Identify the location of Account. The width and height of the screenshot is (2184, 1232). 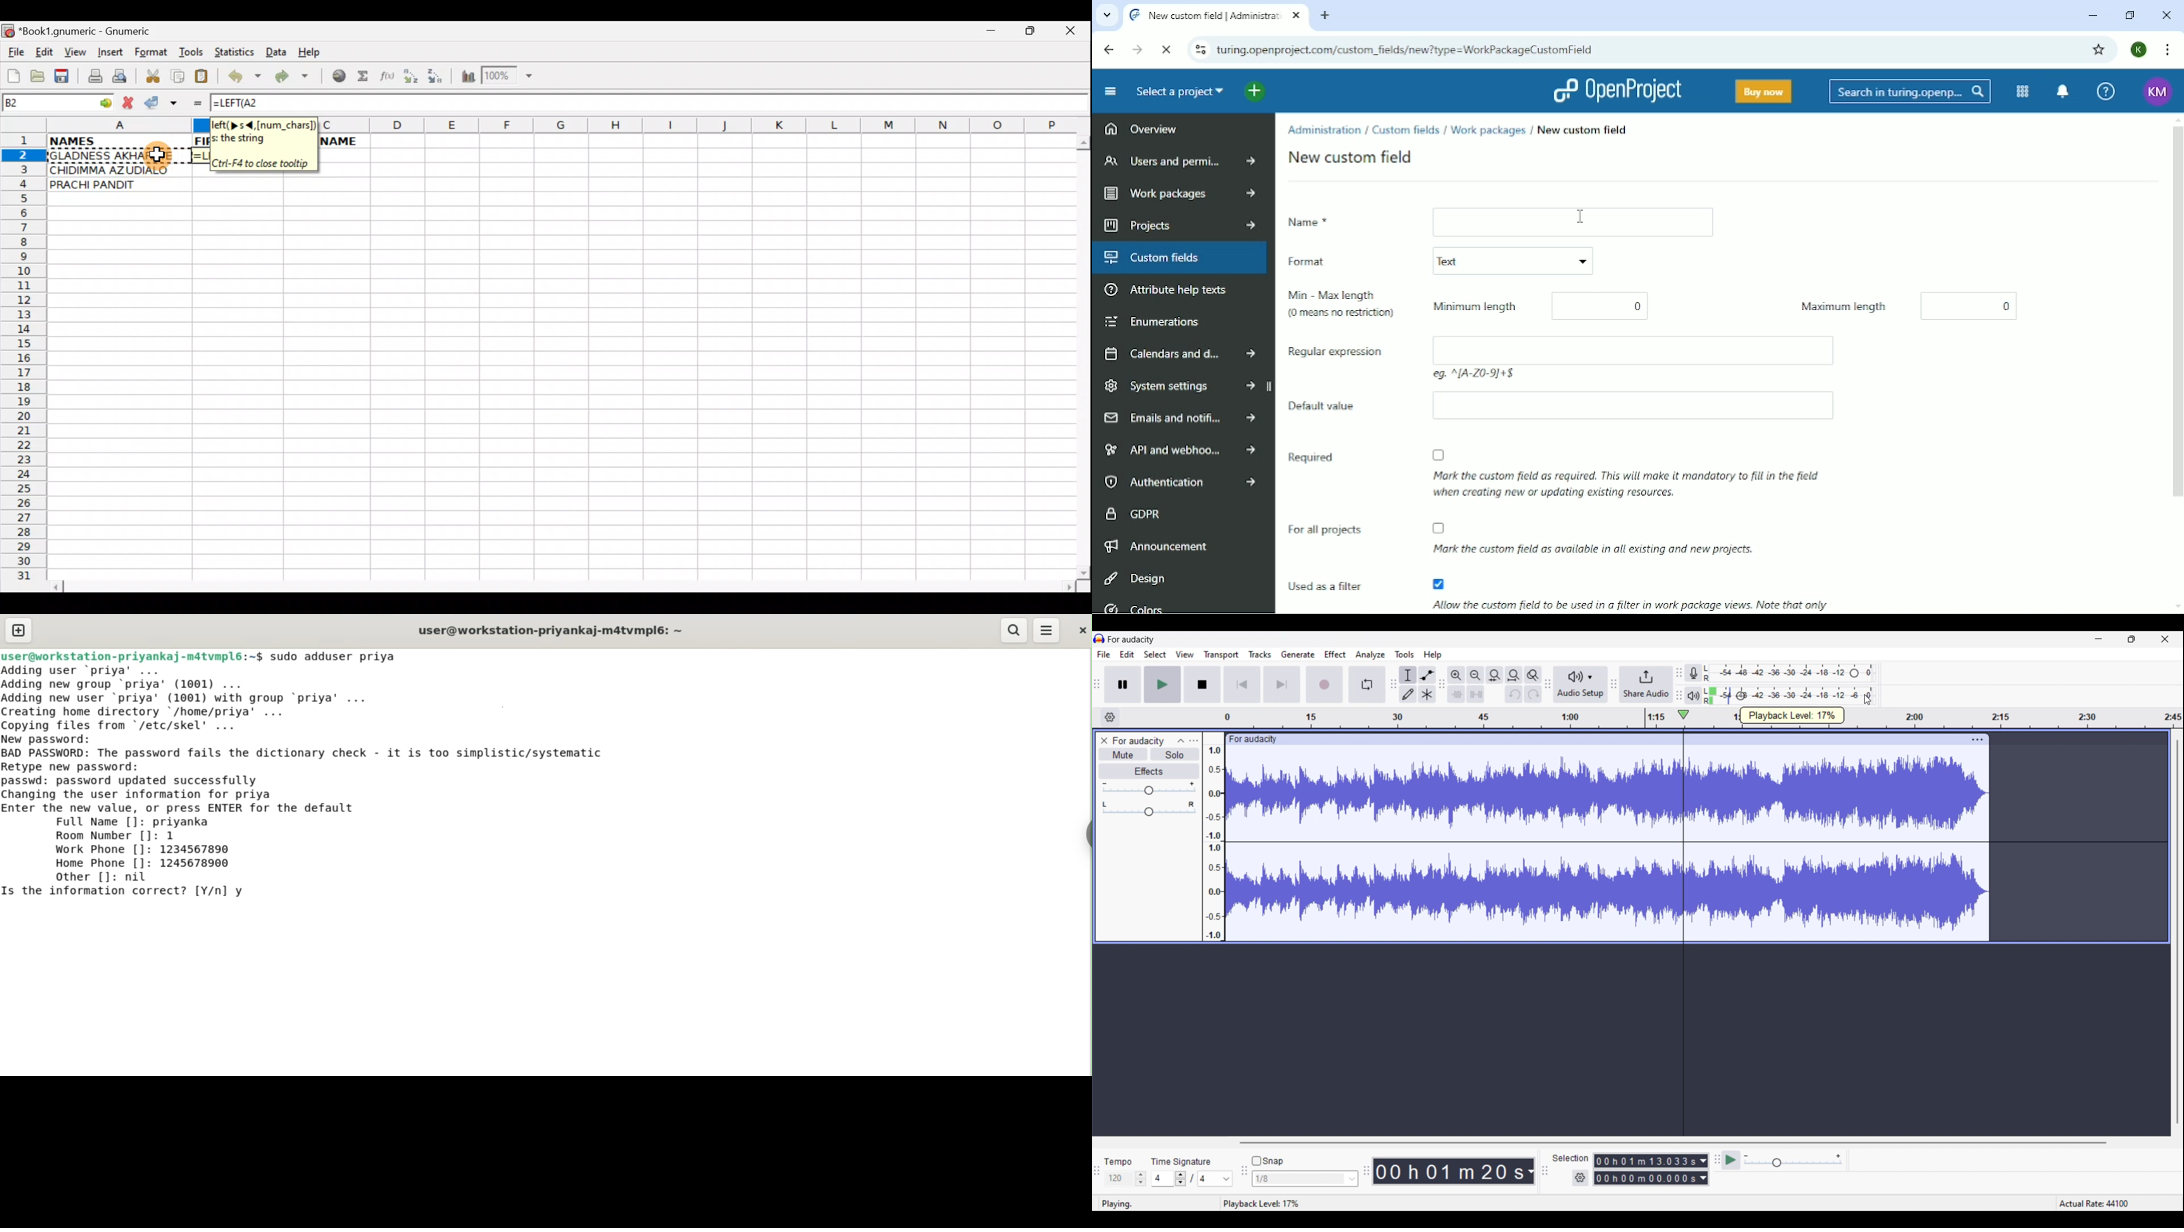
(2138, 49).